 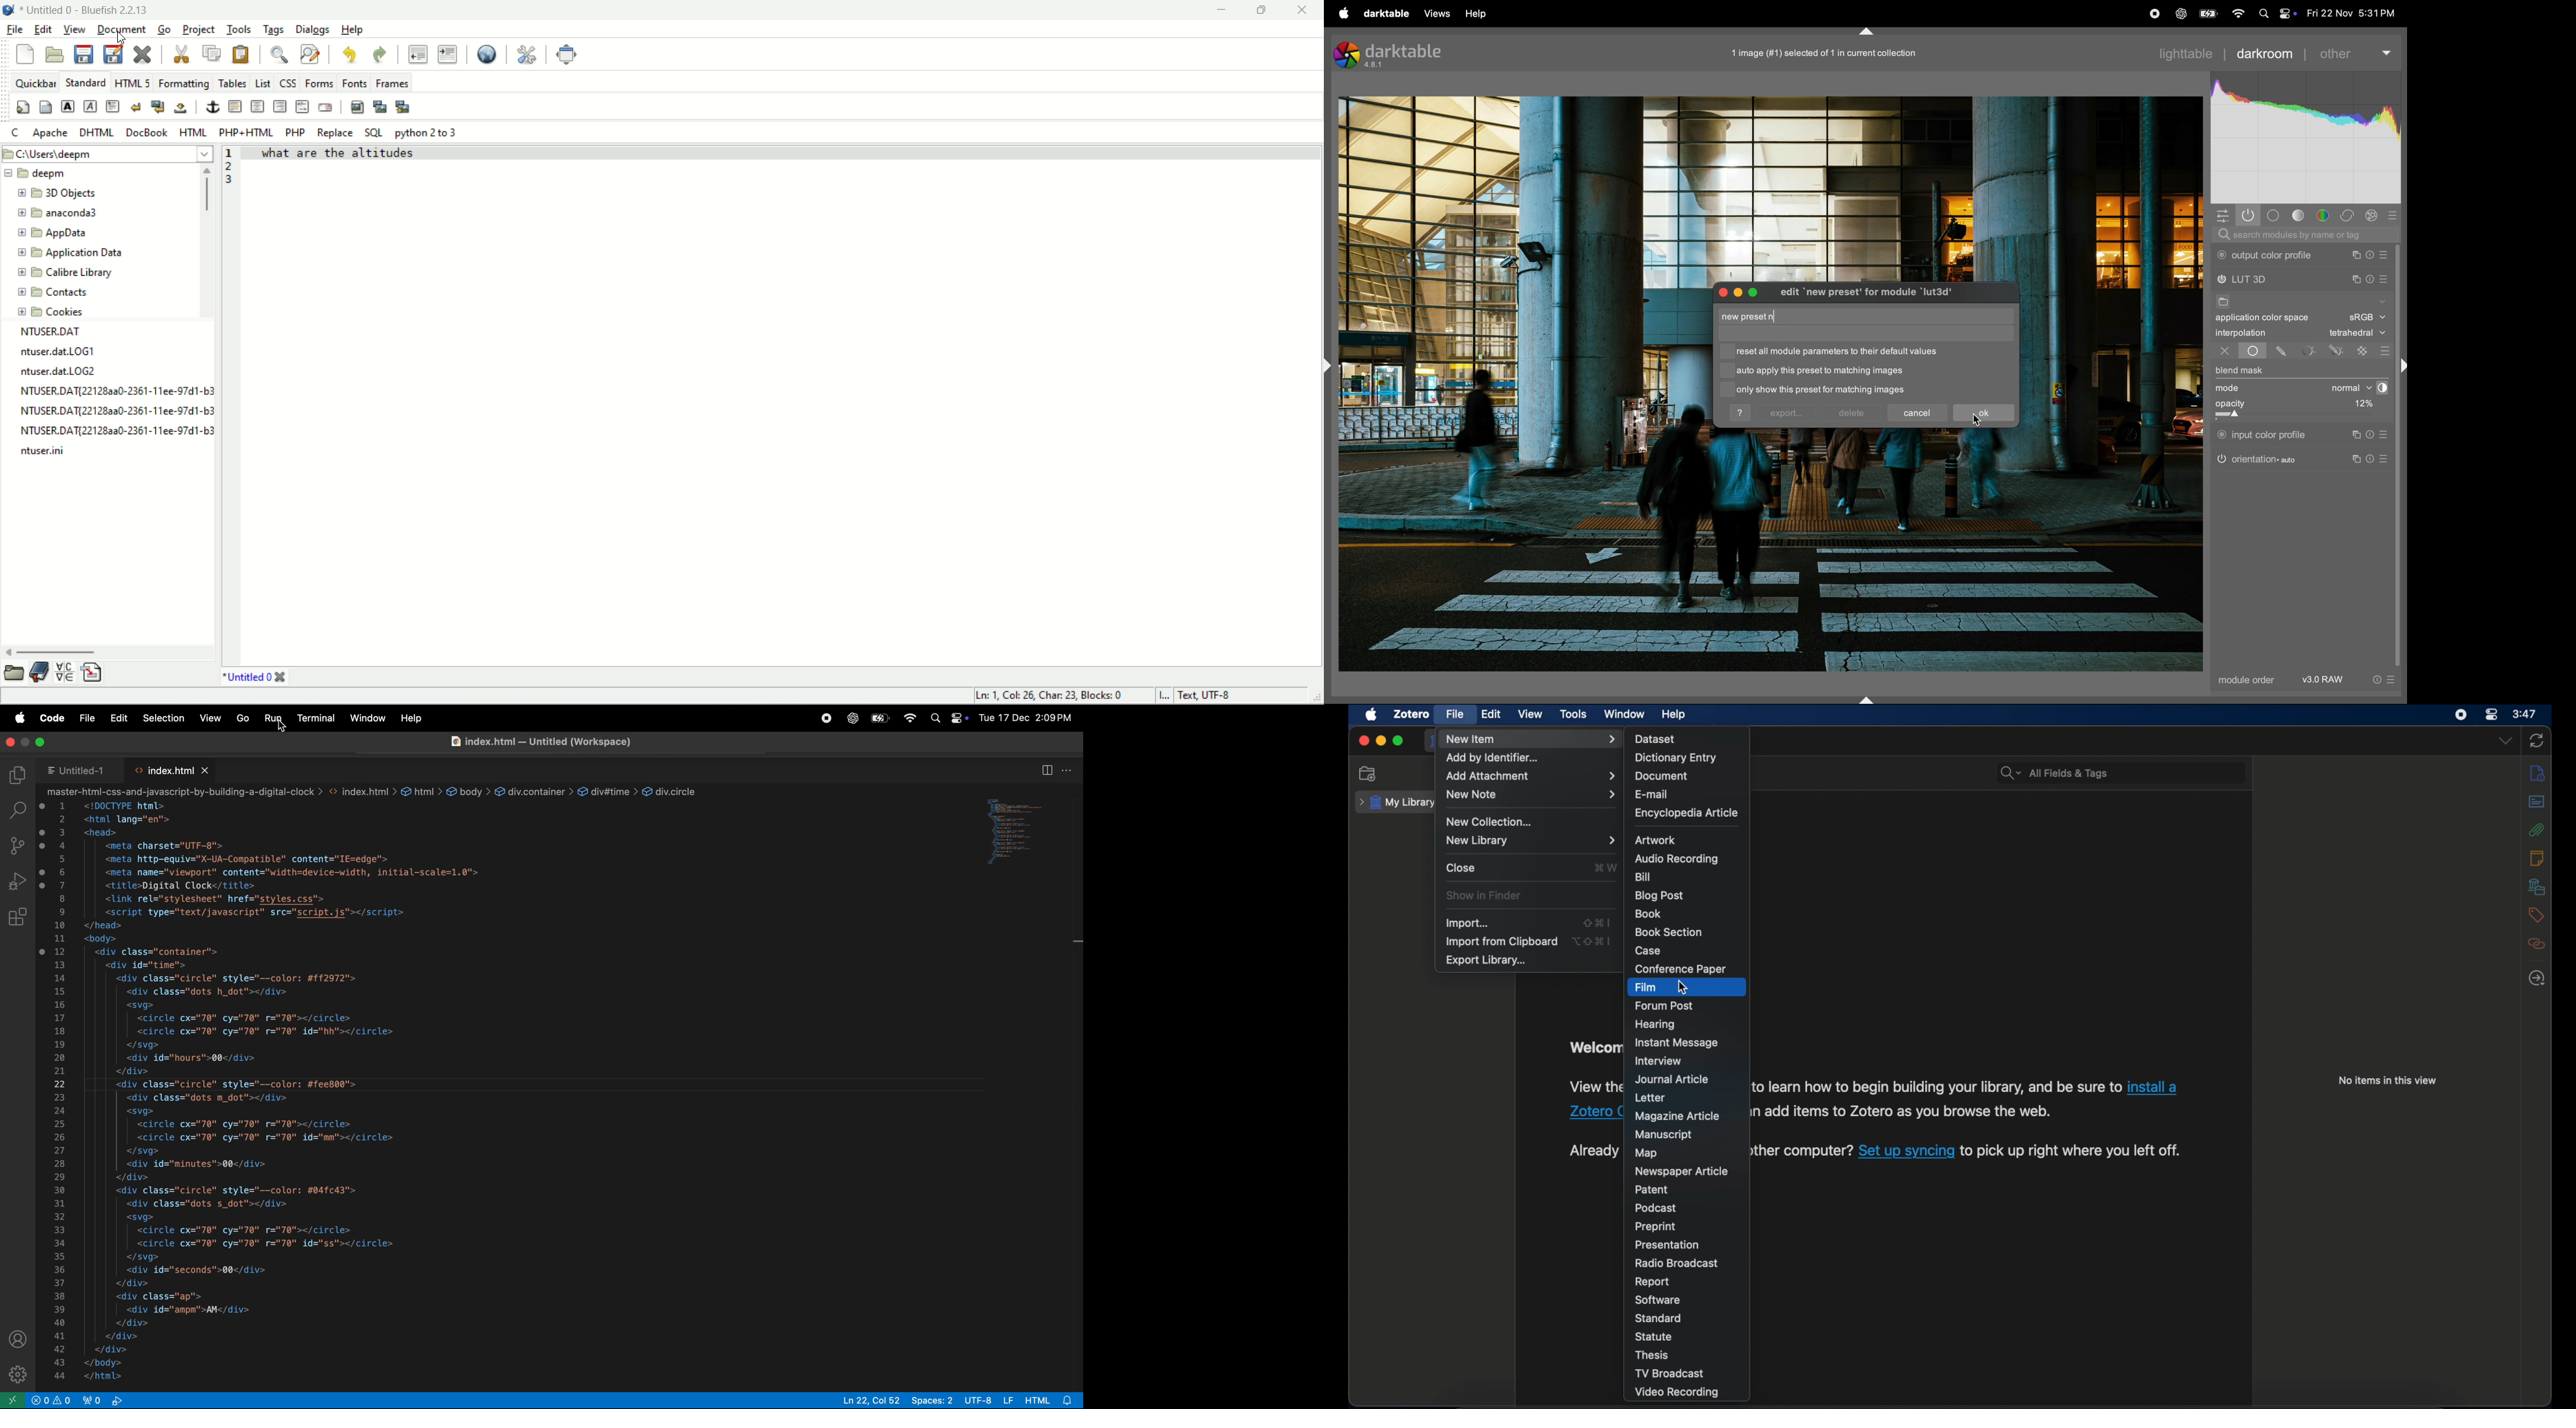 I want to click on import from clipboard, so click(x=1501, y=942).